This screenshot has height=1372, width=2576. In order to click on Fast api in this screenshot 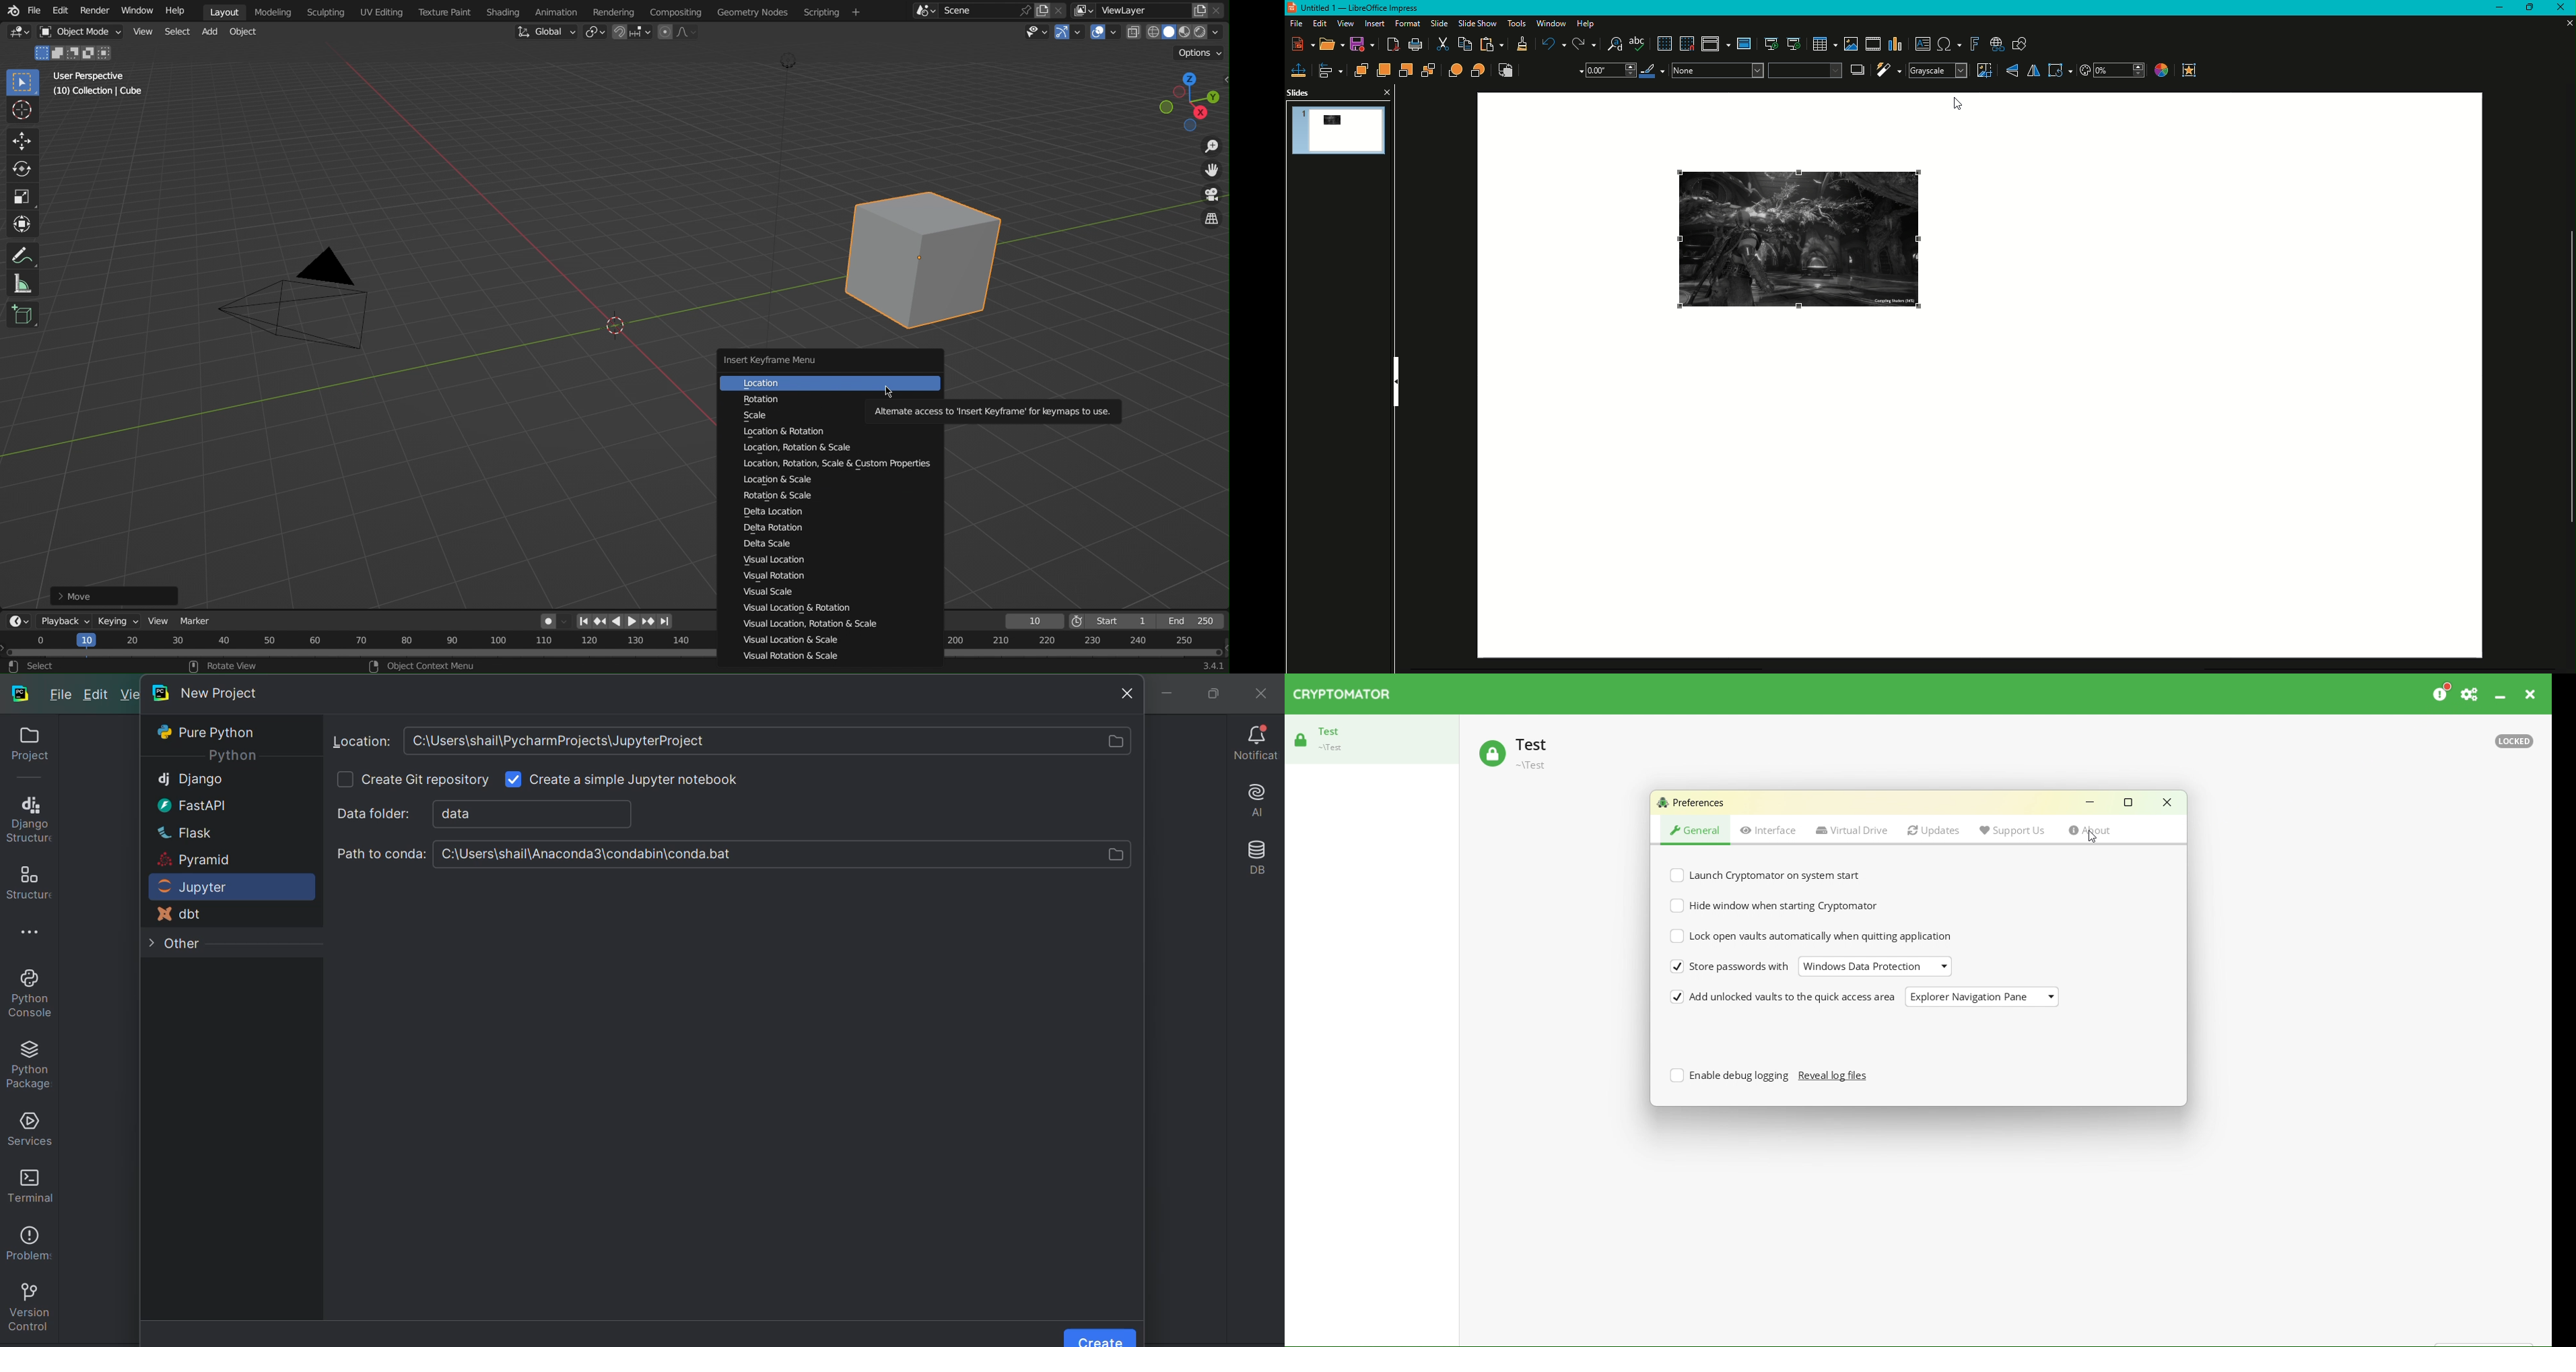, I will do `click(187, 804)`.